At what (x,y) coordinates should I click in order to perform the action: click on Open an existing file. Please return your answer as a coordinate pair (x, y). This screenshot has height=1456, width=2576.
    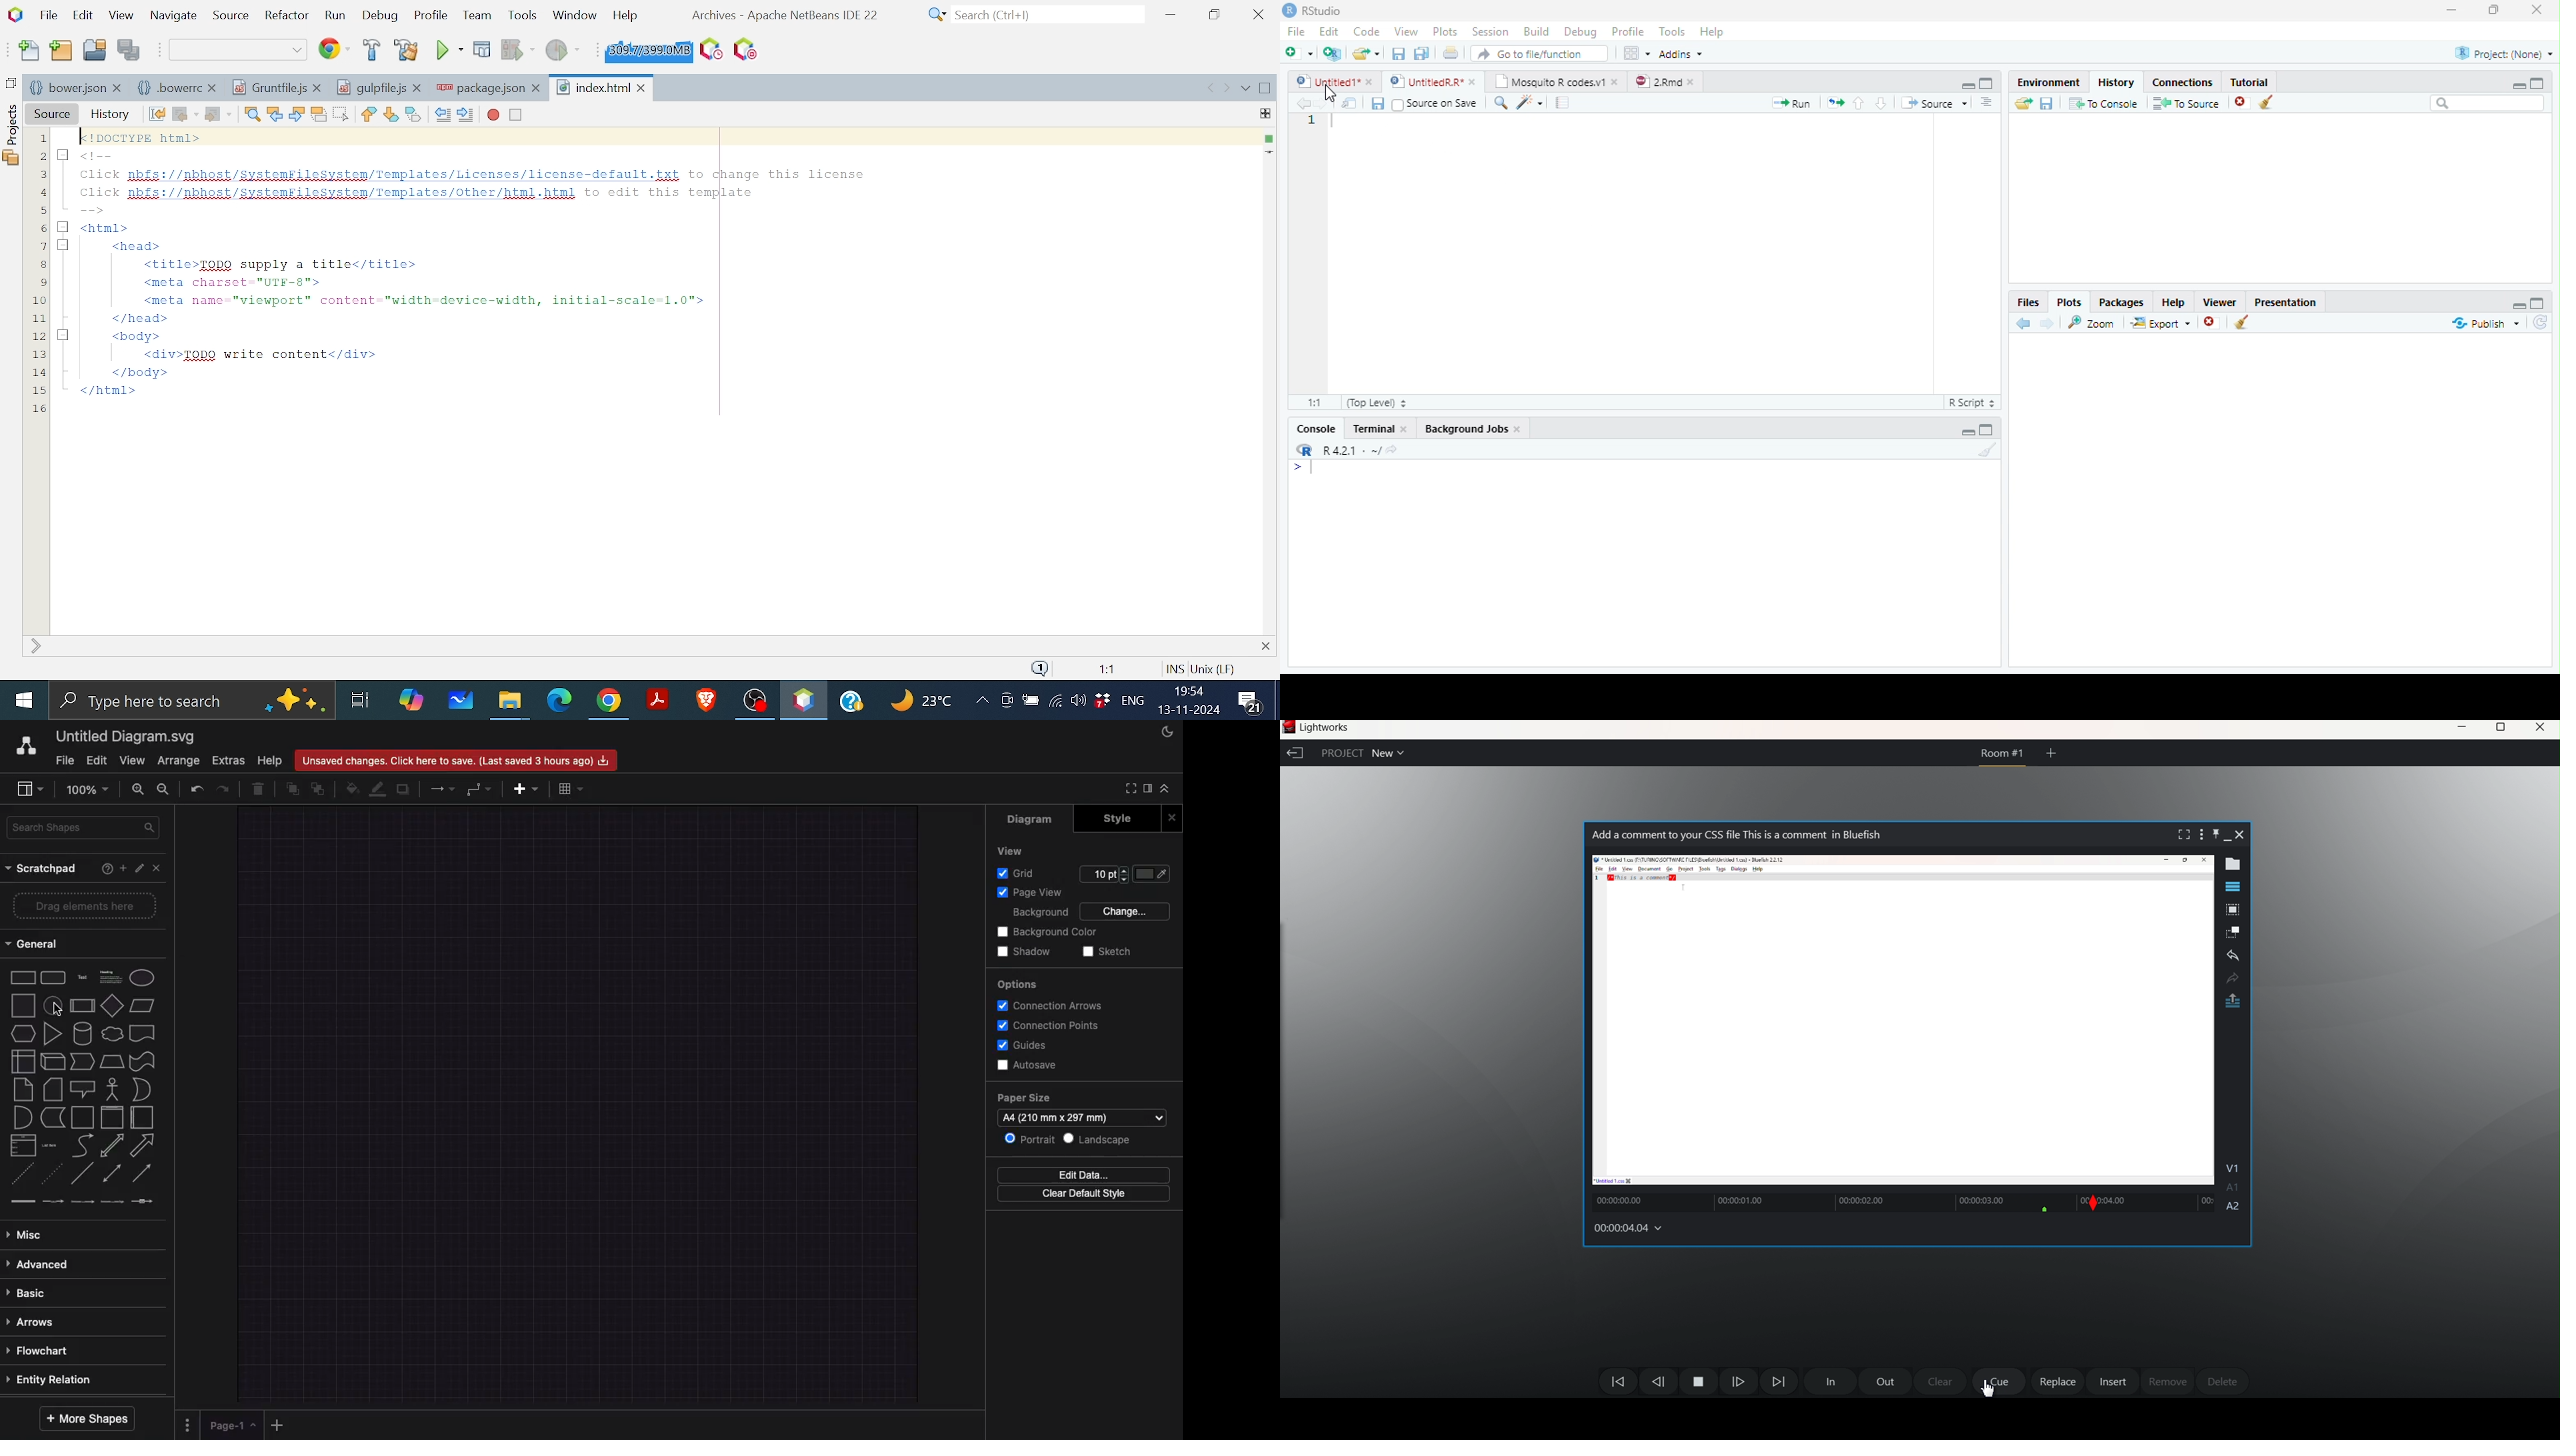
    Looking at the image, I should click on (1366, 53).